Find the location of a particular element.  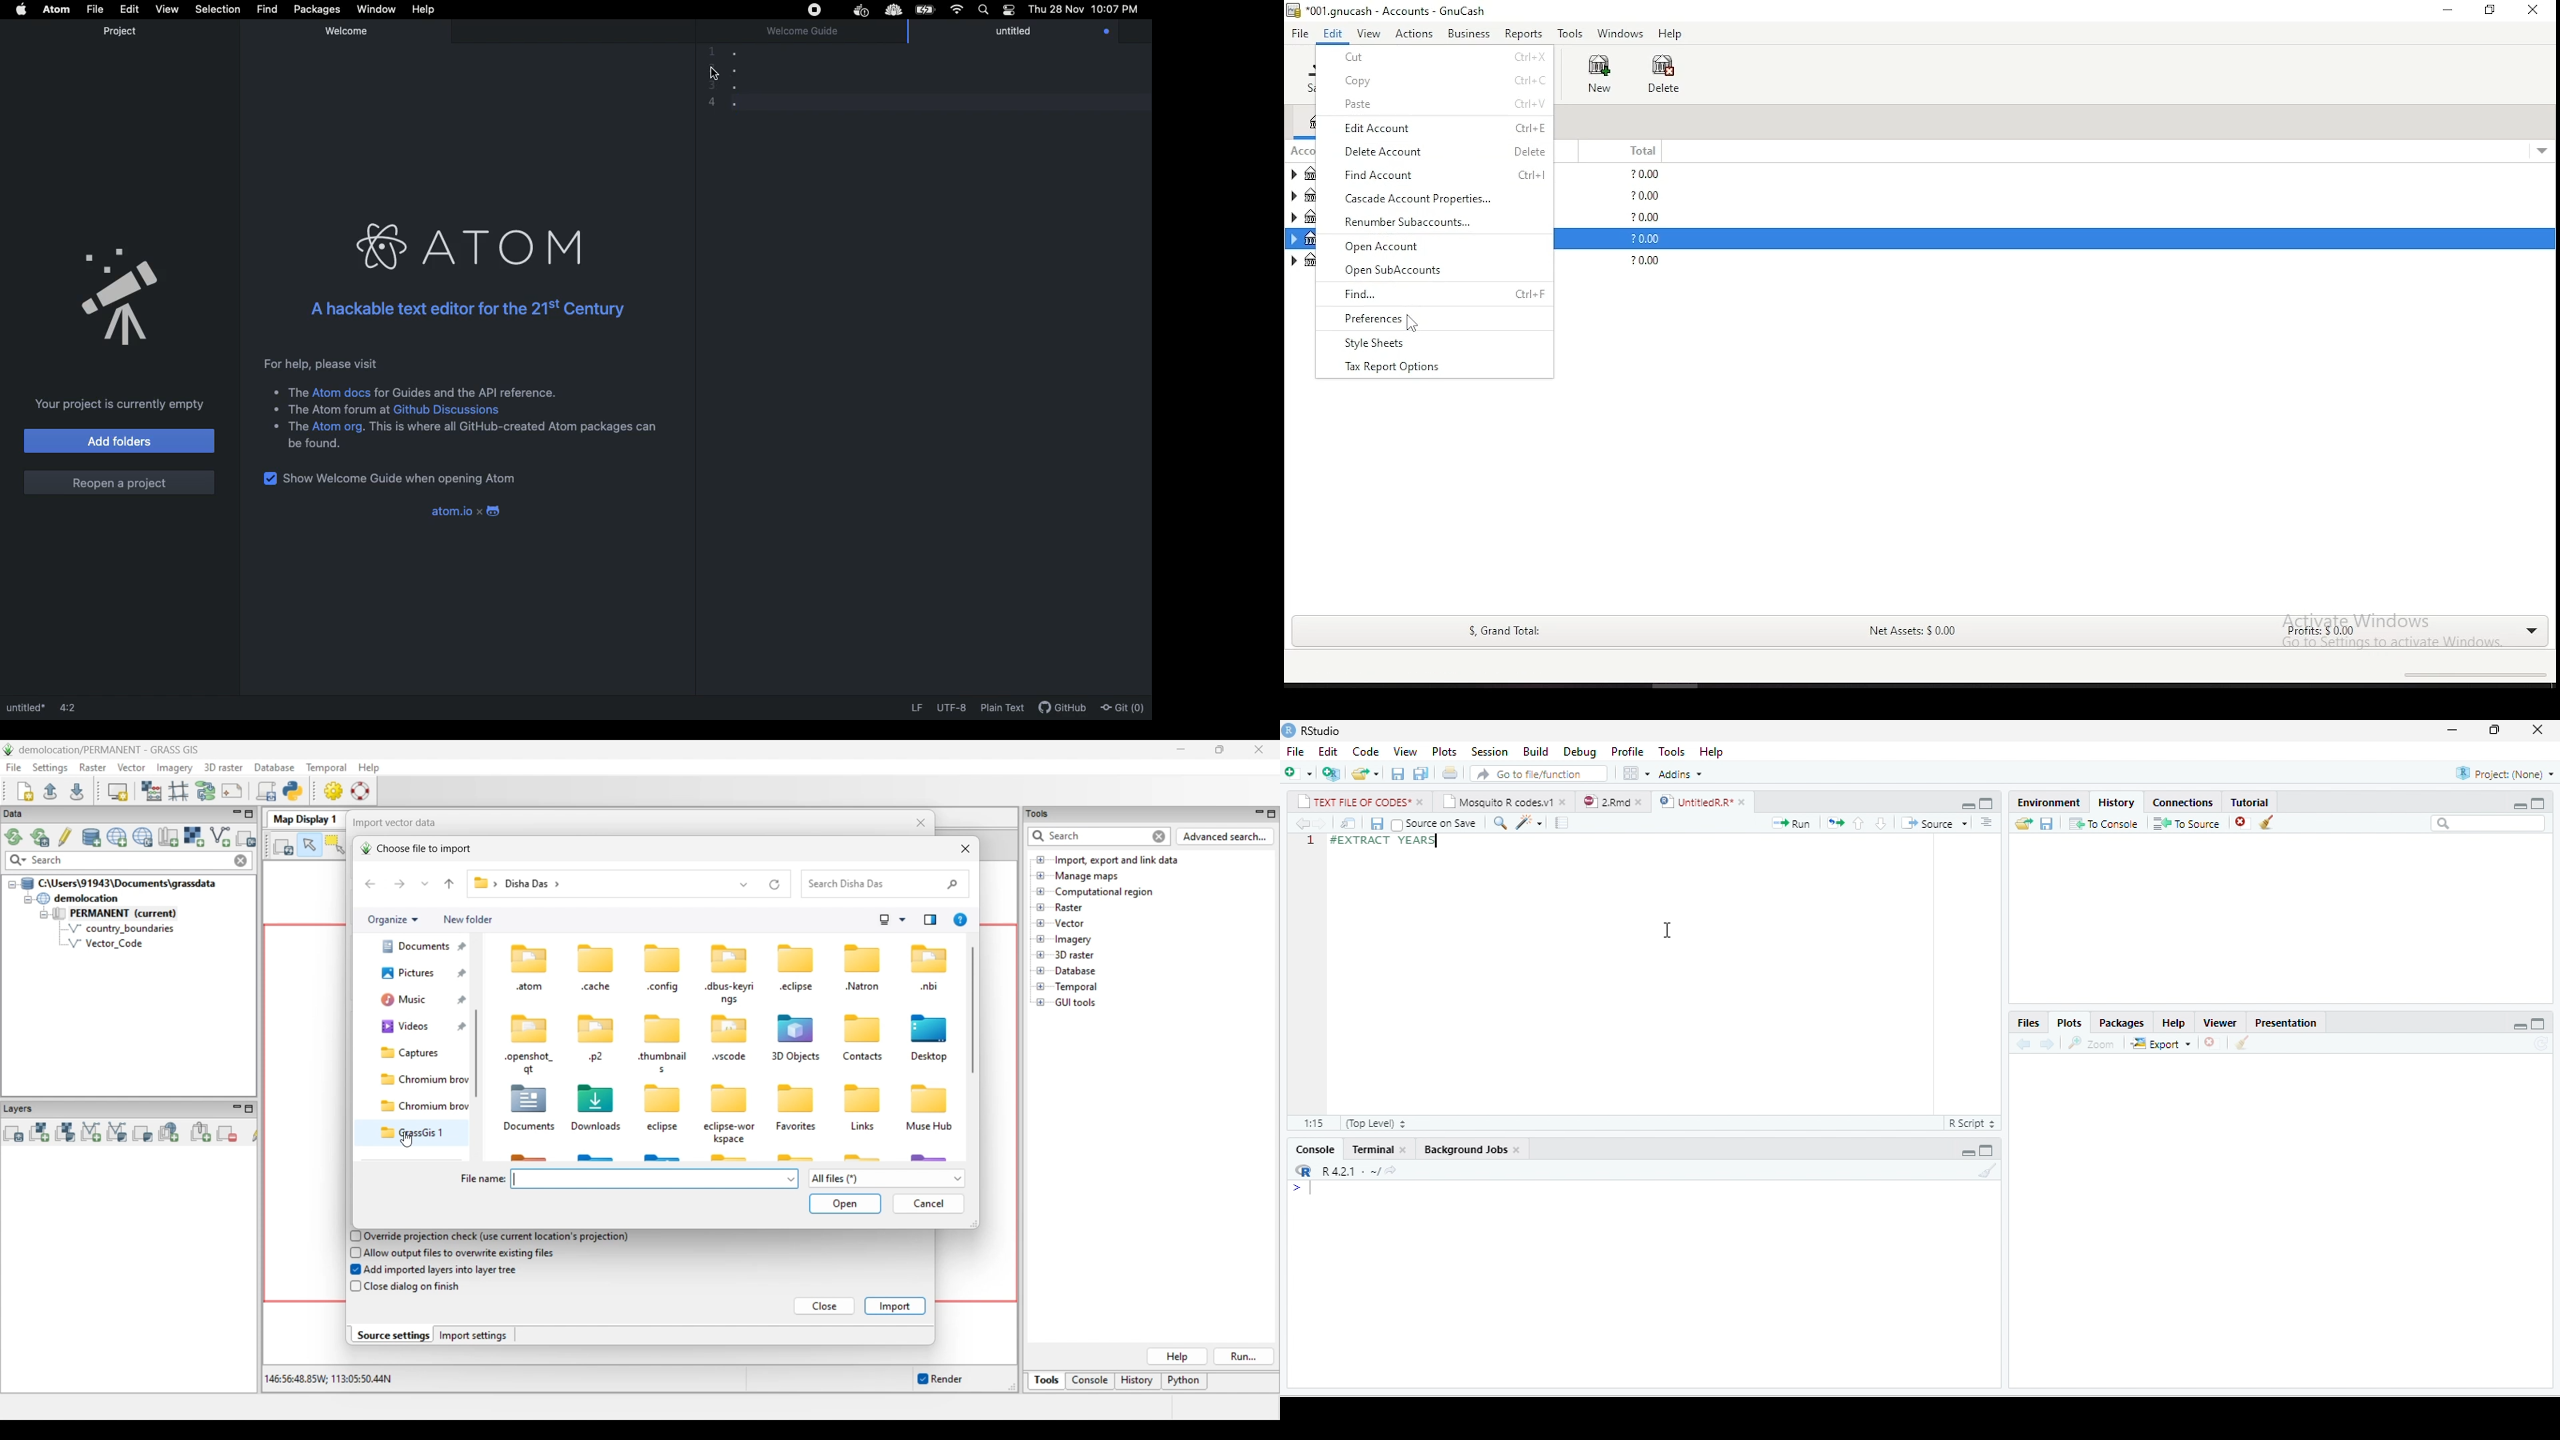

Selection is located at coordinates (216, 10).